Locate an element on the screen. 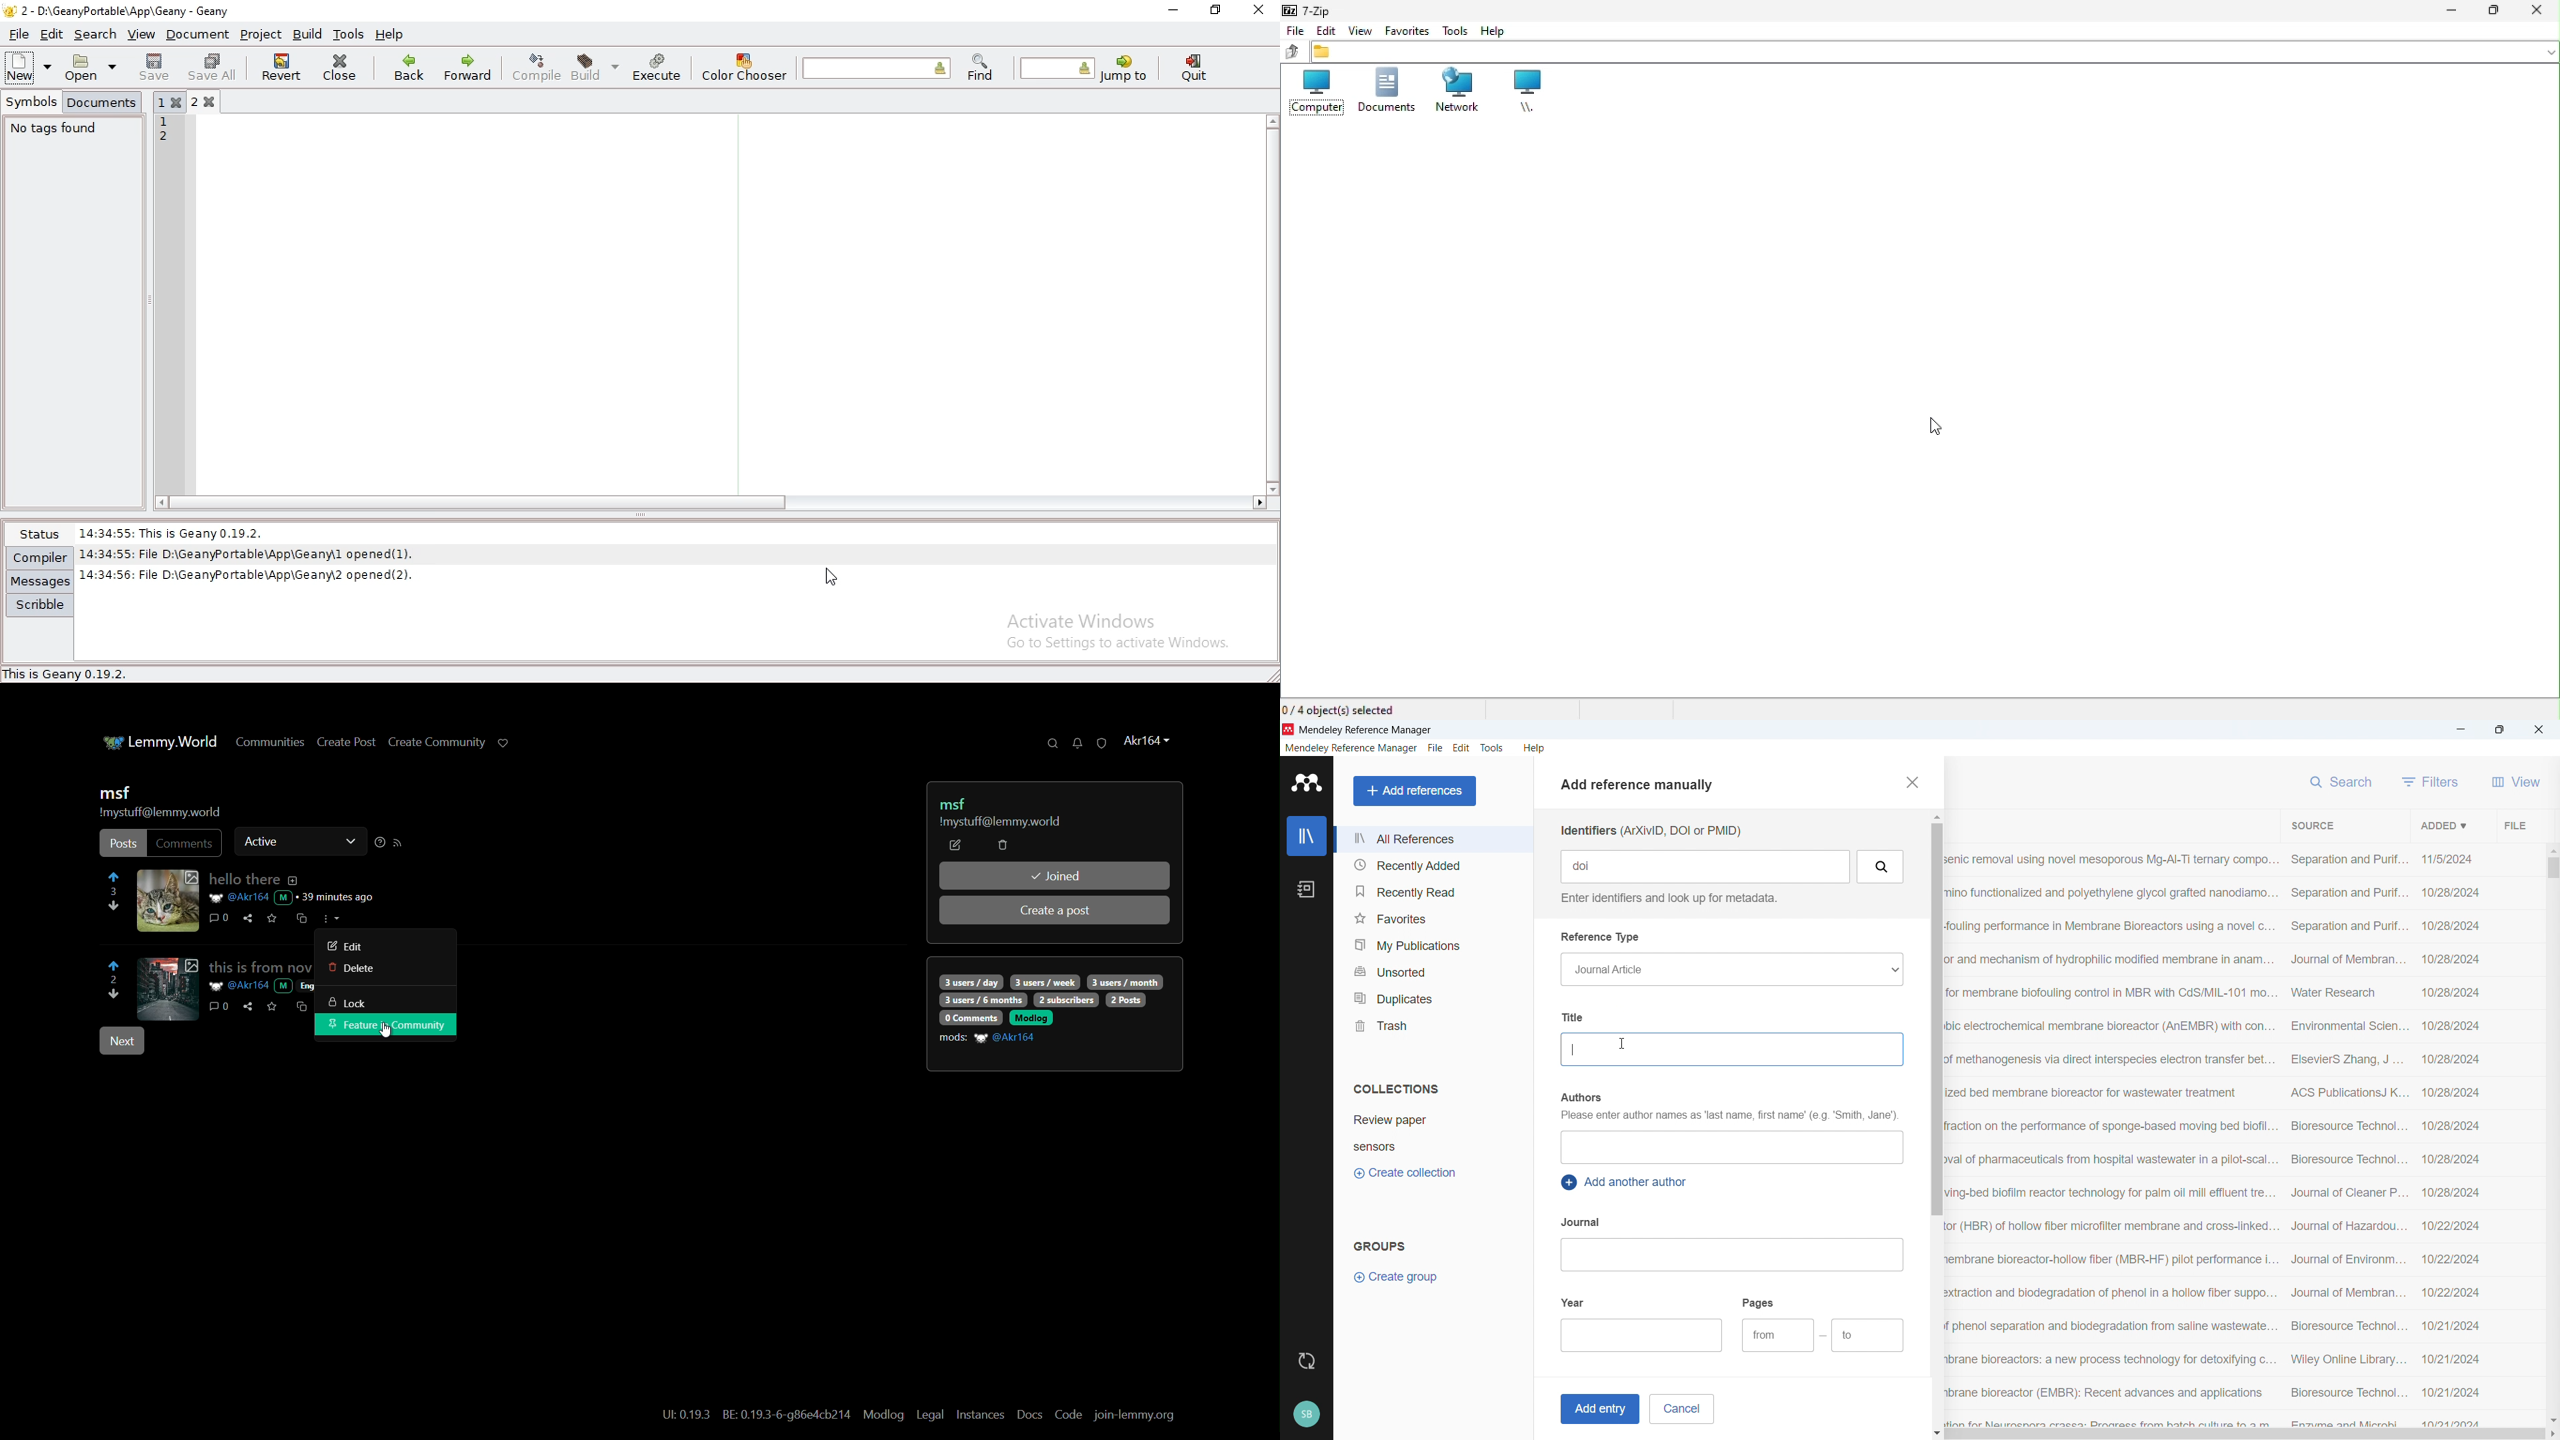 This screenshot has width=2576, height=1456. Help is located at coordinates (1495, 31).